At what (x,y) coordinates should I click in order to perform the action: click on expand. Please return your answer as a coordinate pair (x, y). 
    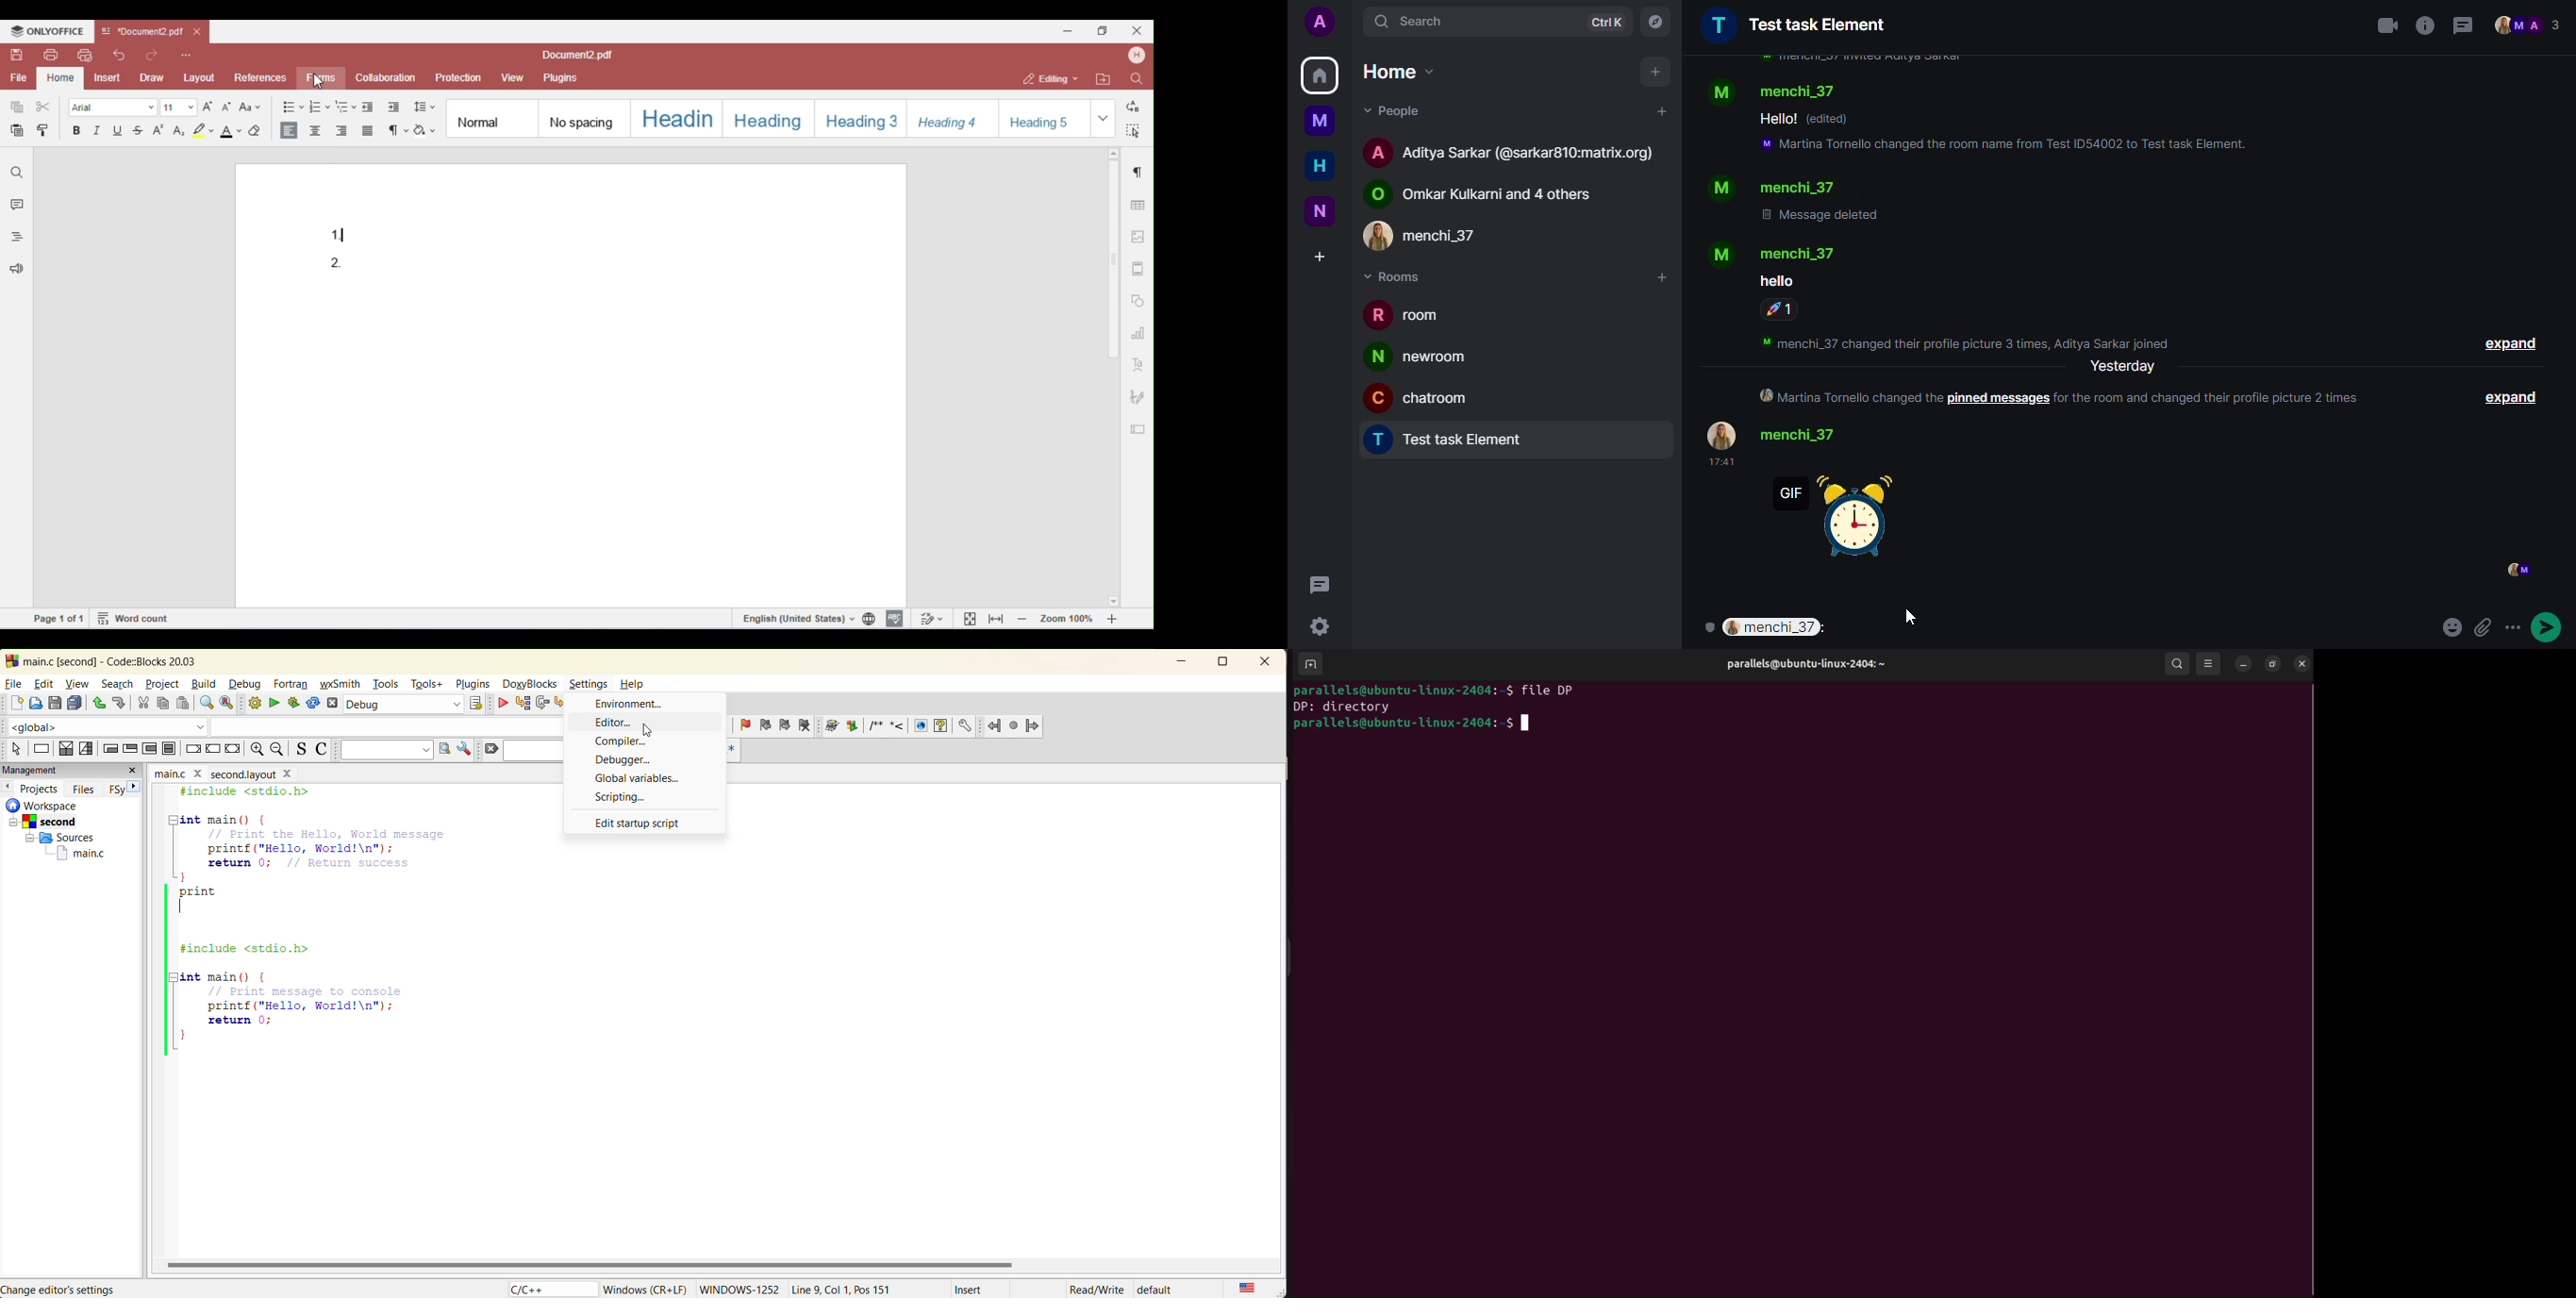
    Looking at the image, I should click on (2515, 397).